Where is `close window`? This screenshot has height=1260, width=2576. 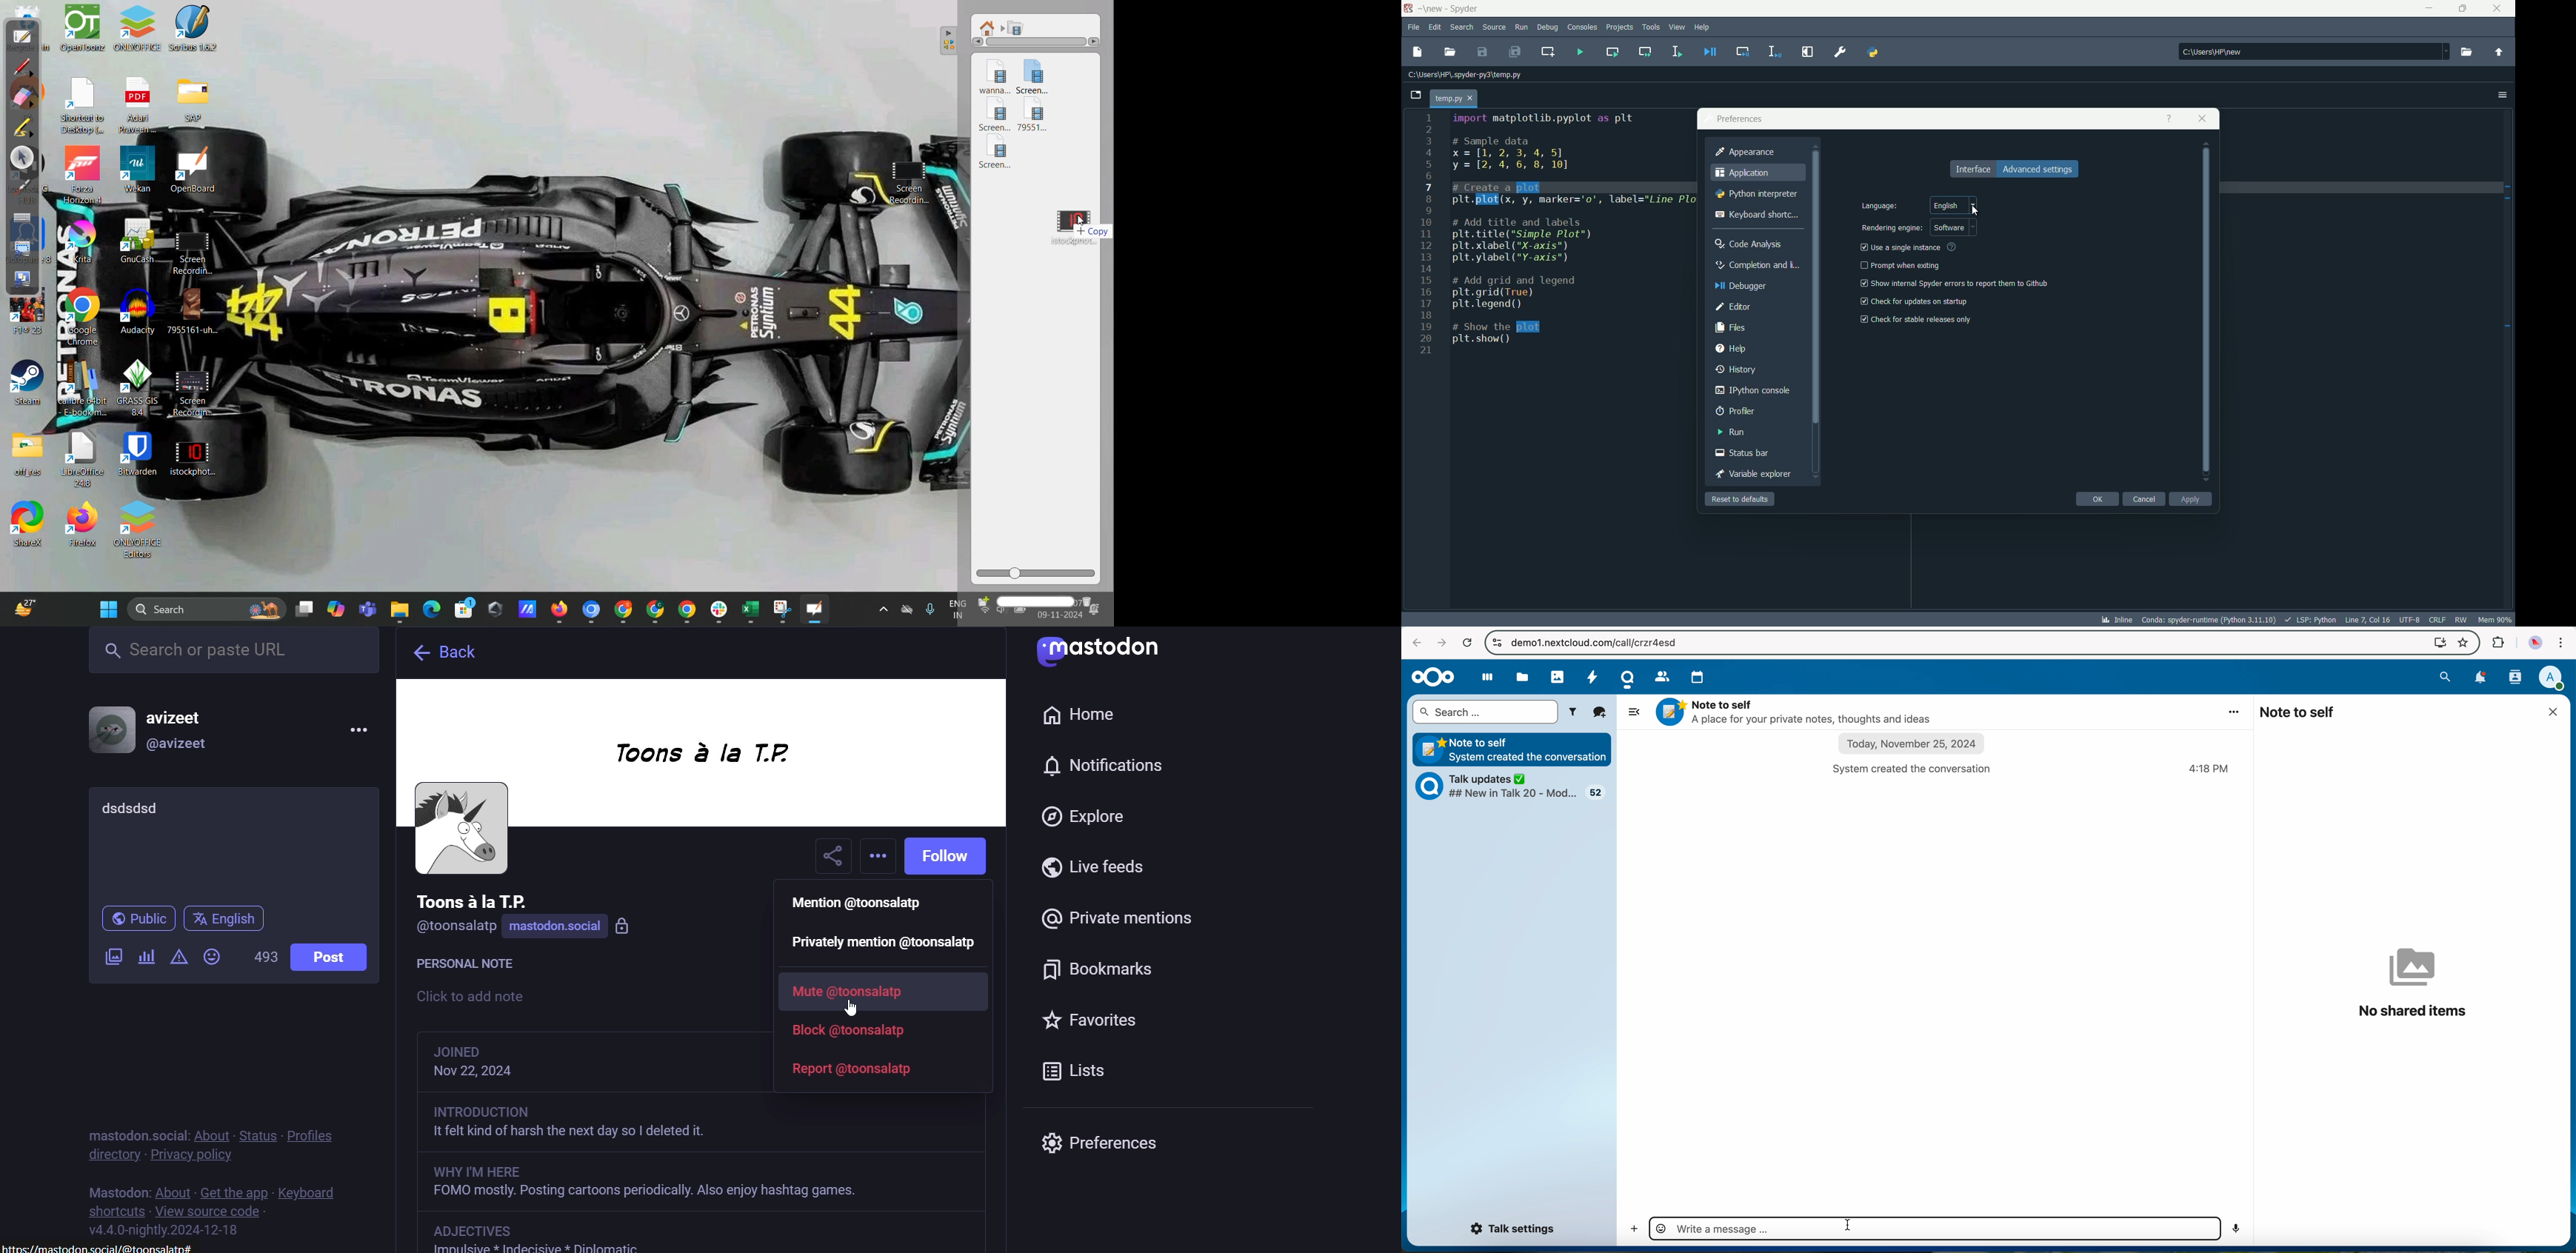
close window is located at coordinates (2556, 712).